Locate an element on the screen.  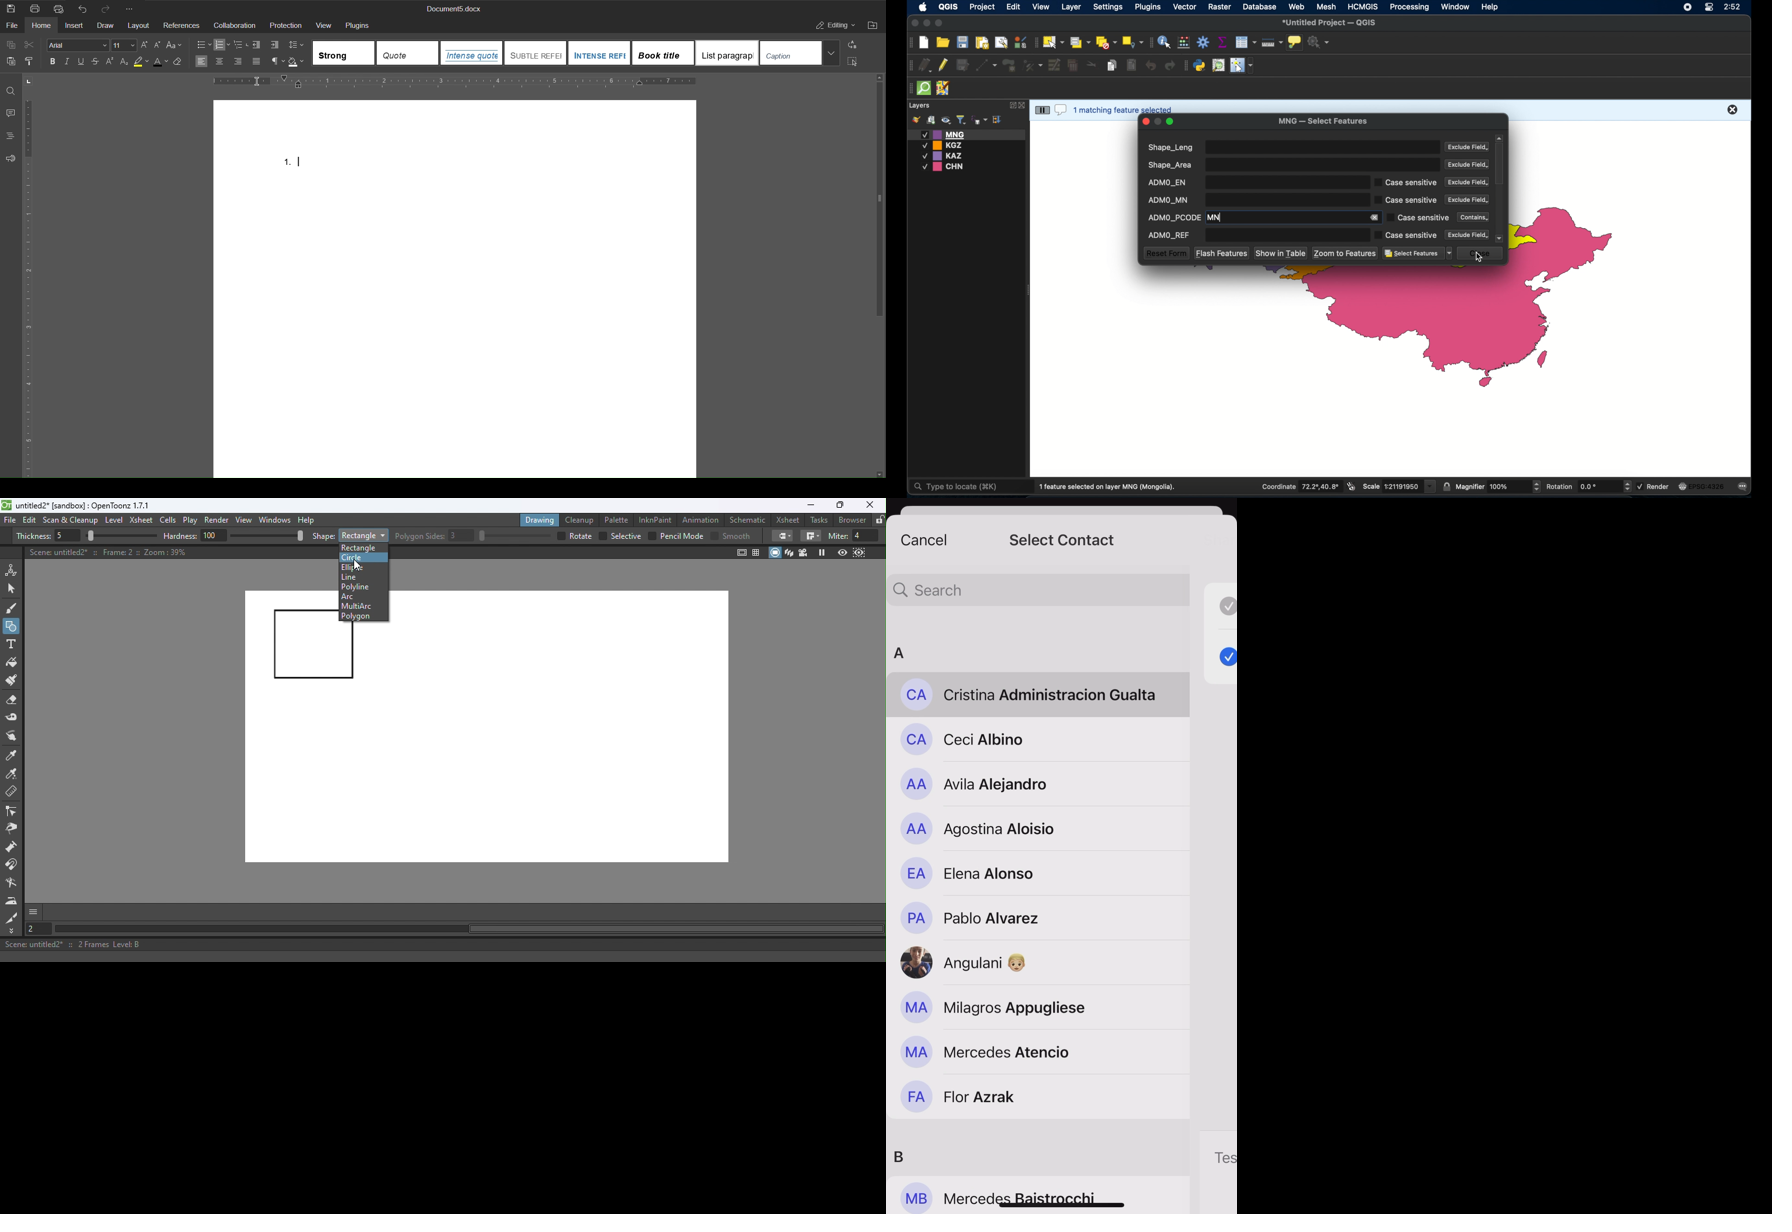
inactive minimize is located at coordinates (1158, 121).